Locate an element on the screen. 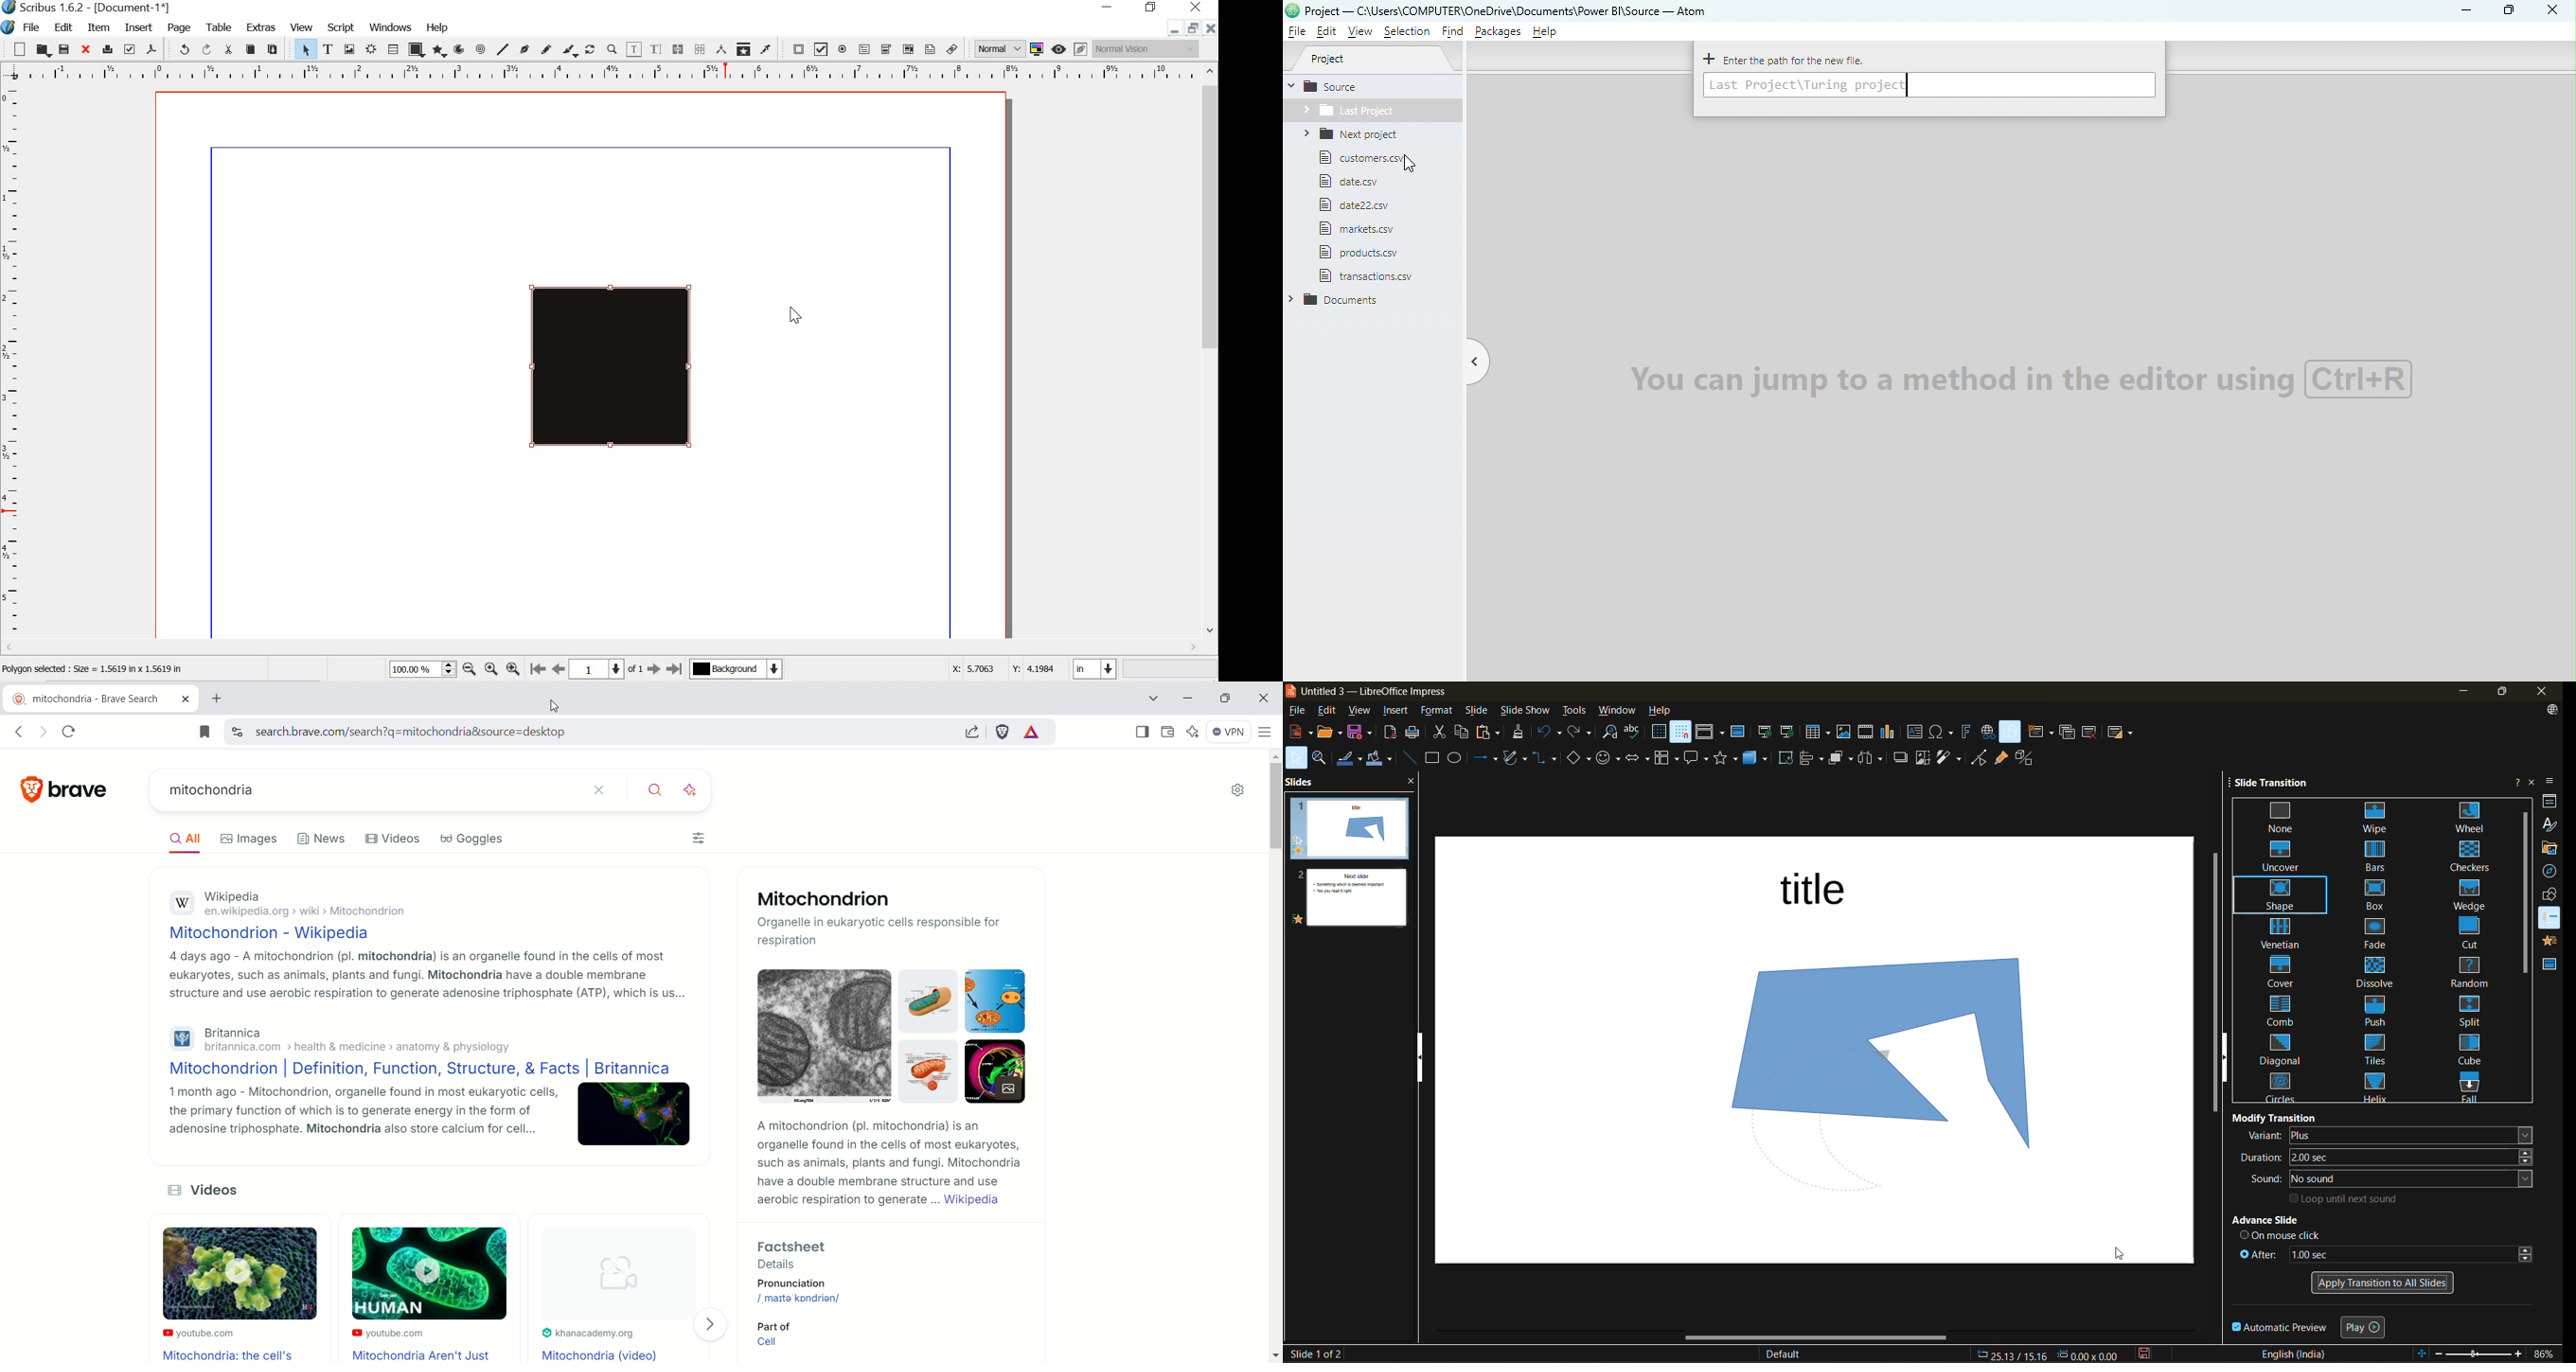 This screenshot has width=2576, height=1372. in is located at coordinates (1095, 669).